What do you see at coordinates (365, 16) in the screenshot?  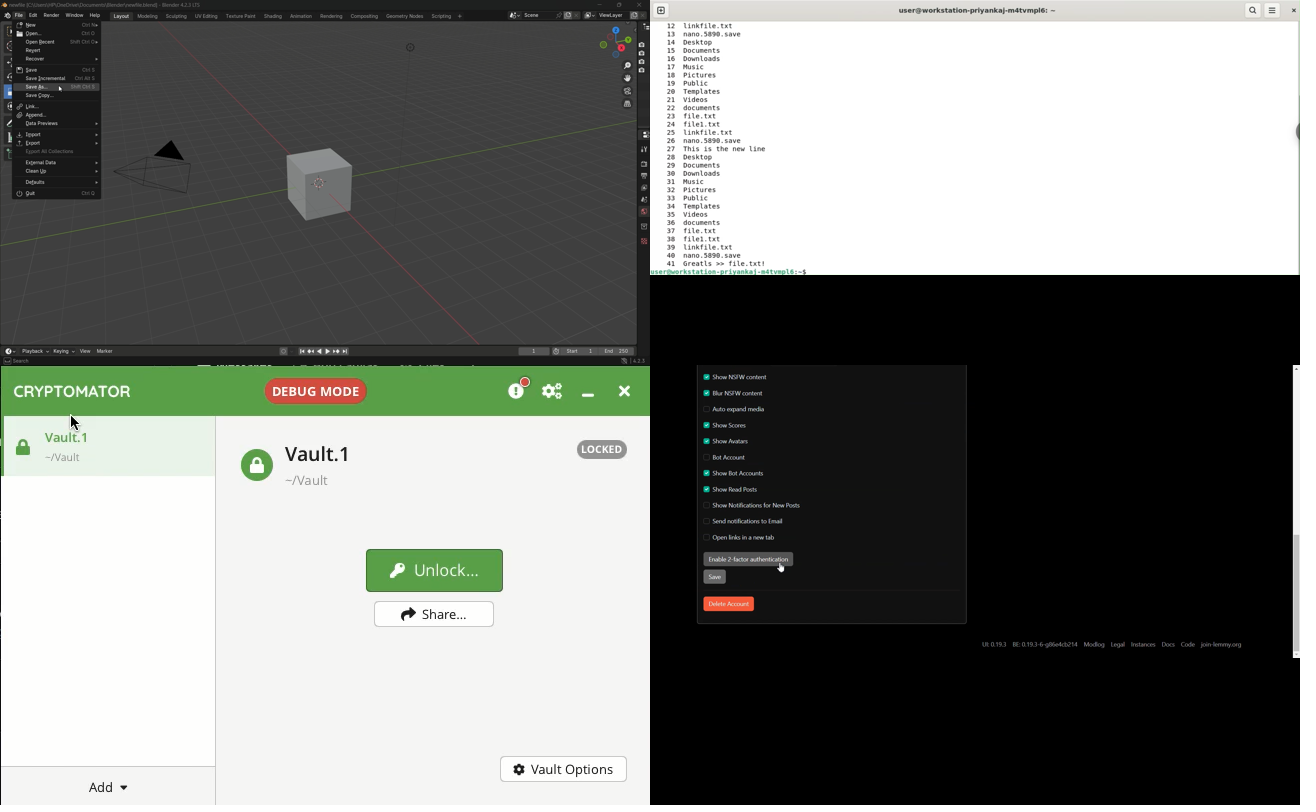 I see `compositing menu` at bounding box center [365, 16].